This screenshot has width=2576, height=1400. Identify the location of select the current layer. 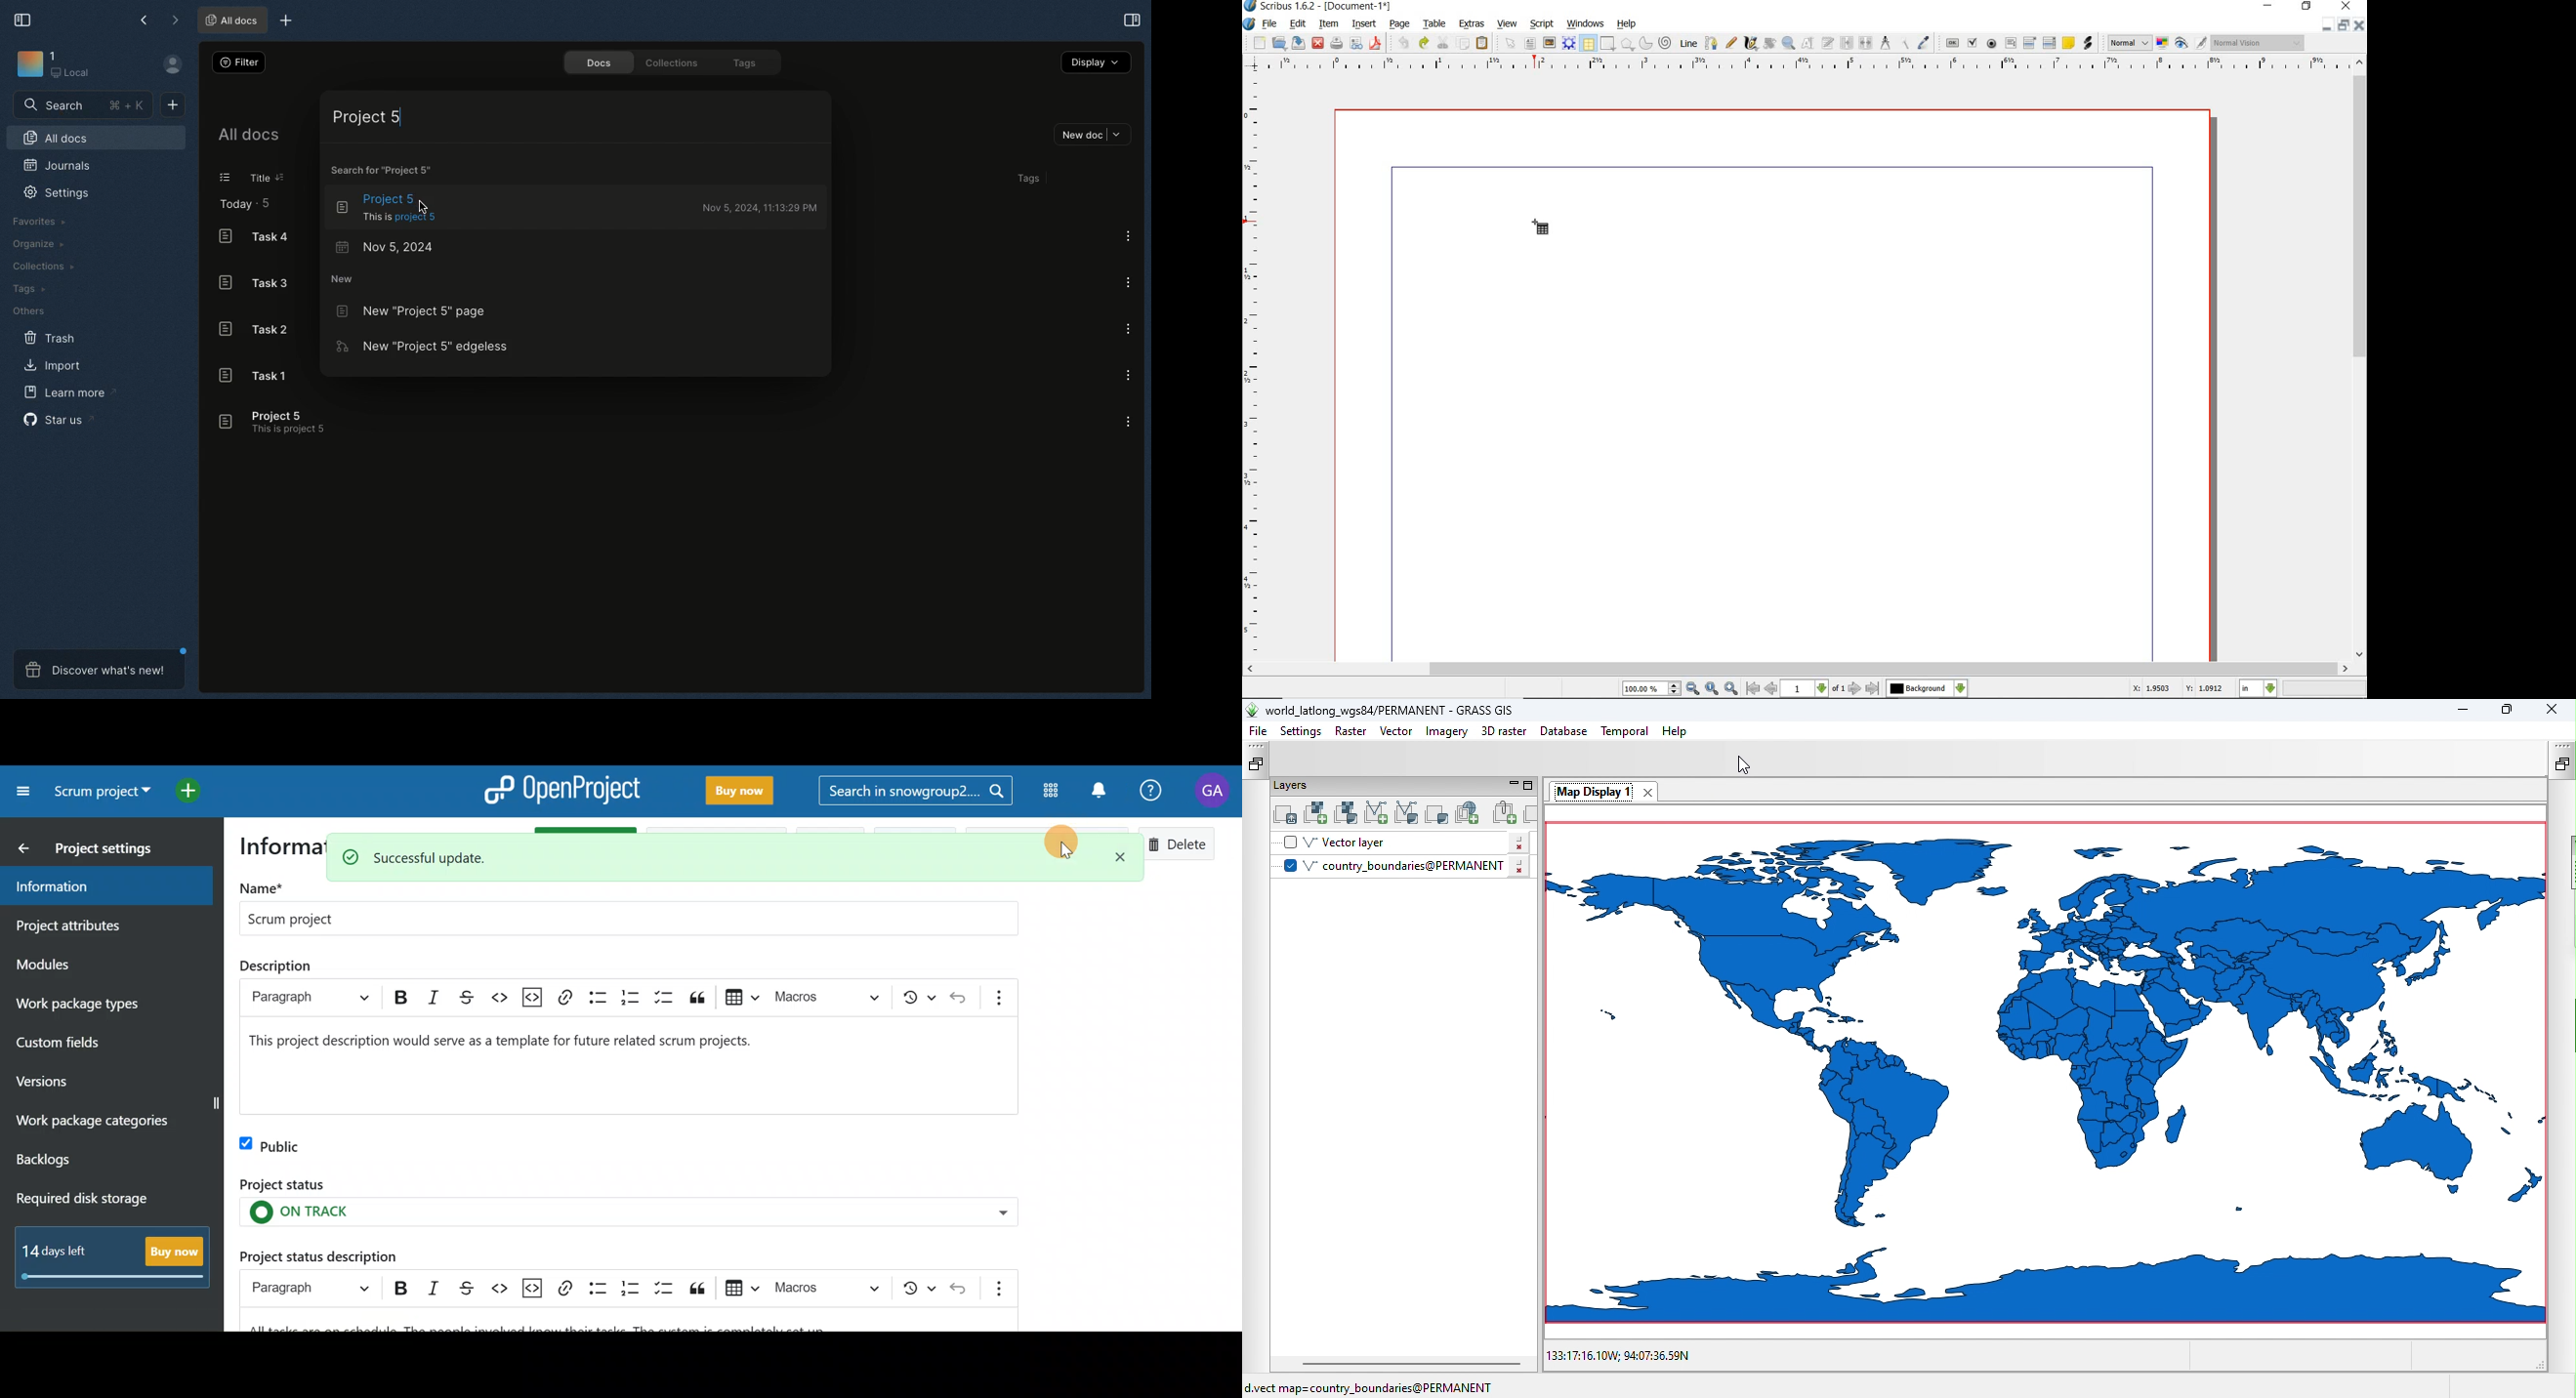
(1927, 688).